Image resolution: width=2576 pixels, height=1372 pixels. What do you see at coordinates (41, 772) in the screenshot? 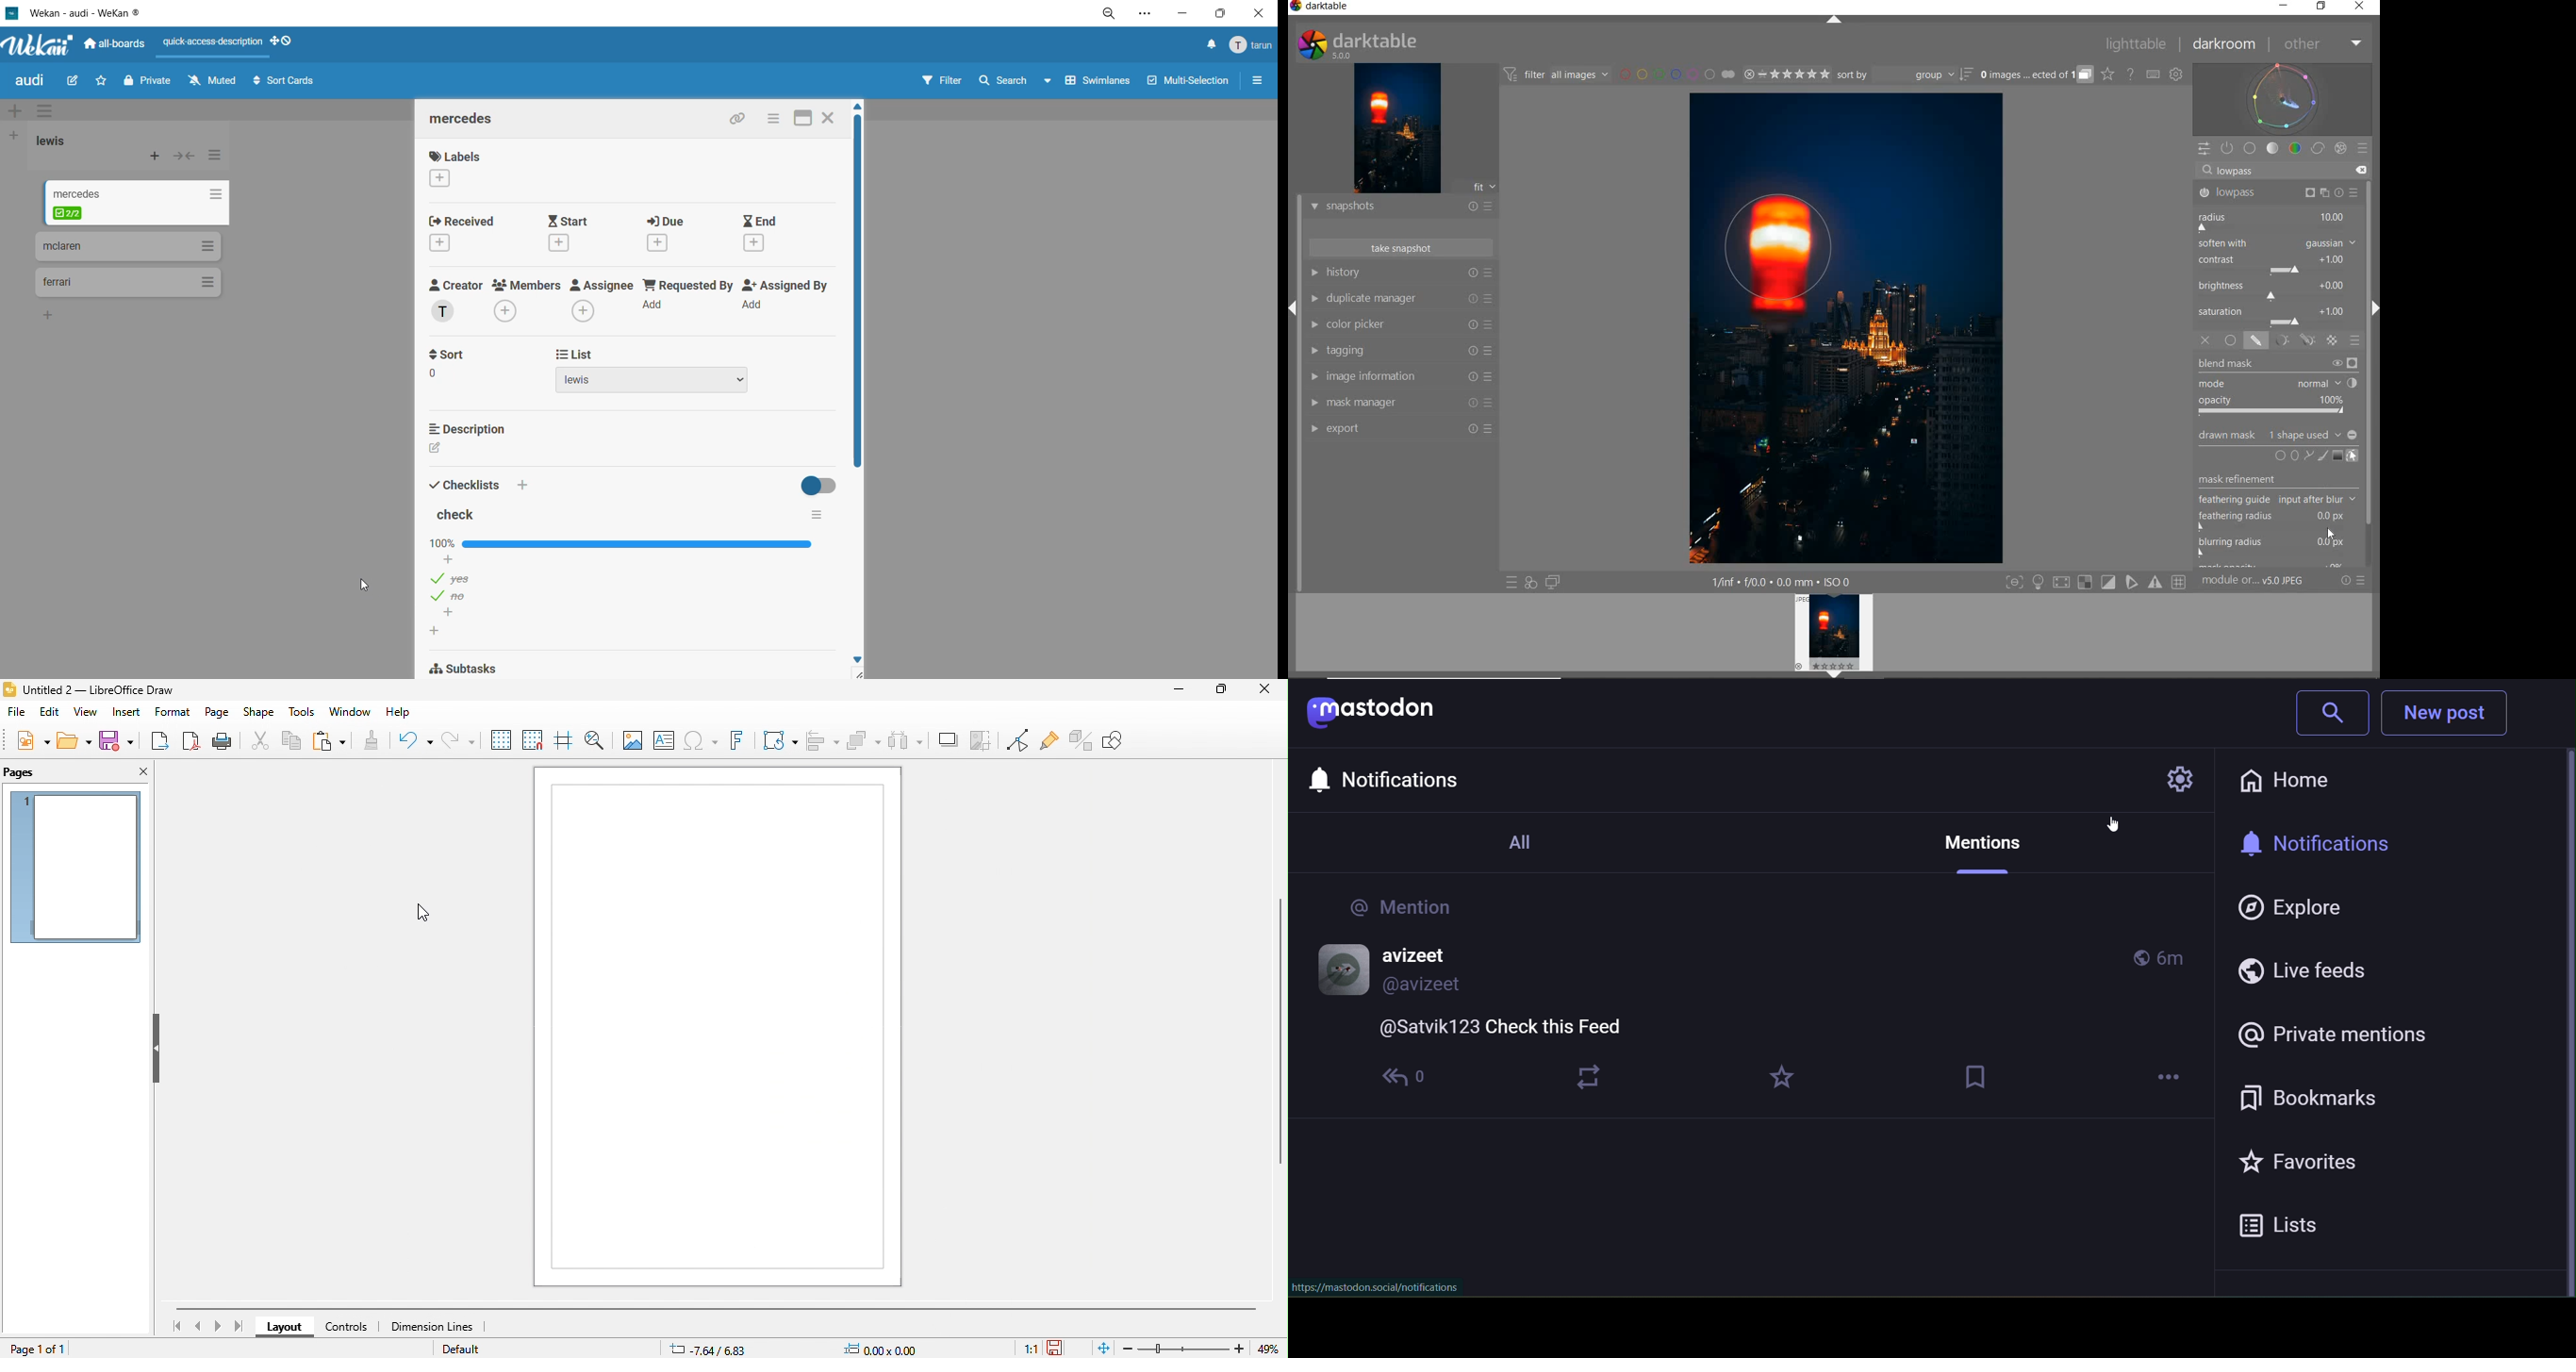
I see `pages` at bounding box center [41, 772].